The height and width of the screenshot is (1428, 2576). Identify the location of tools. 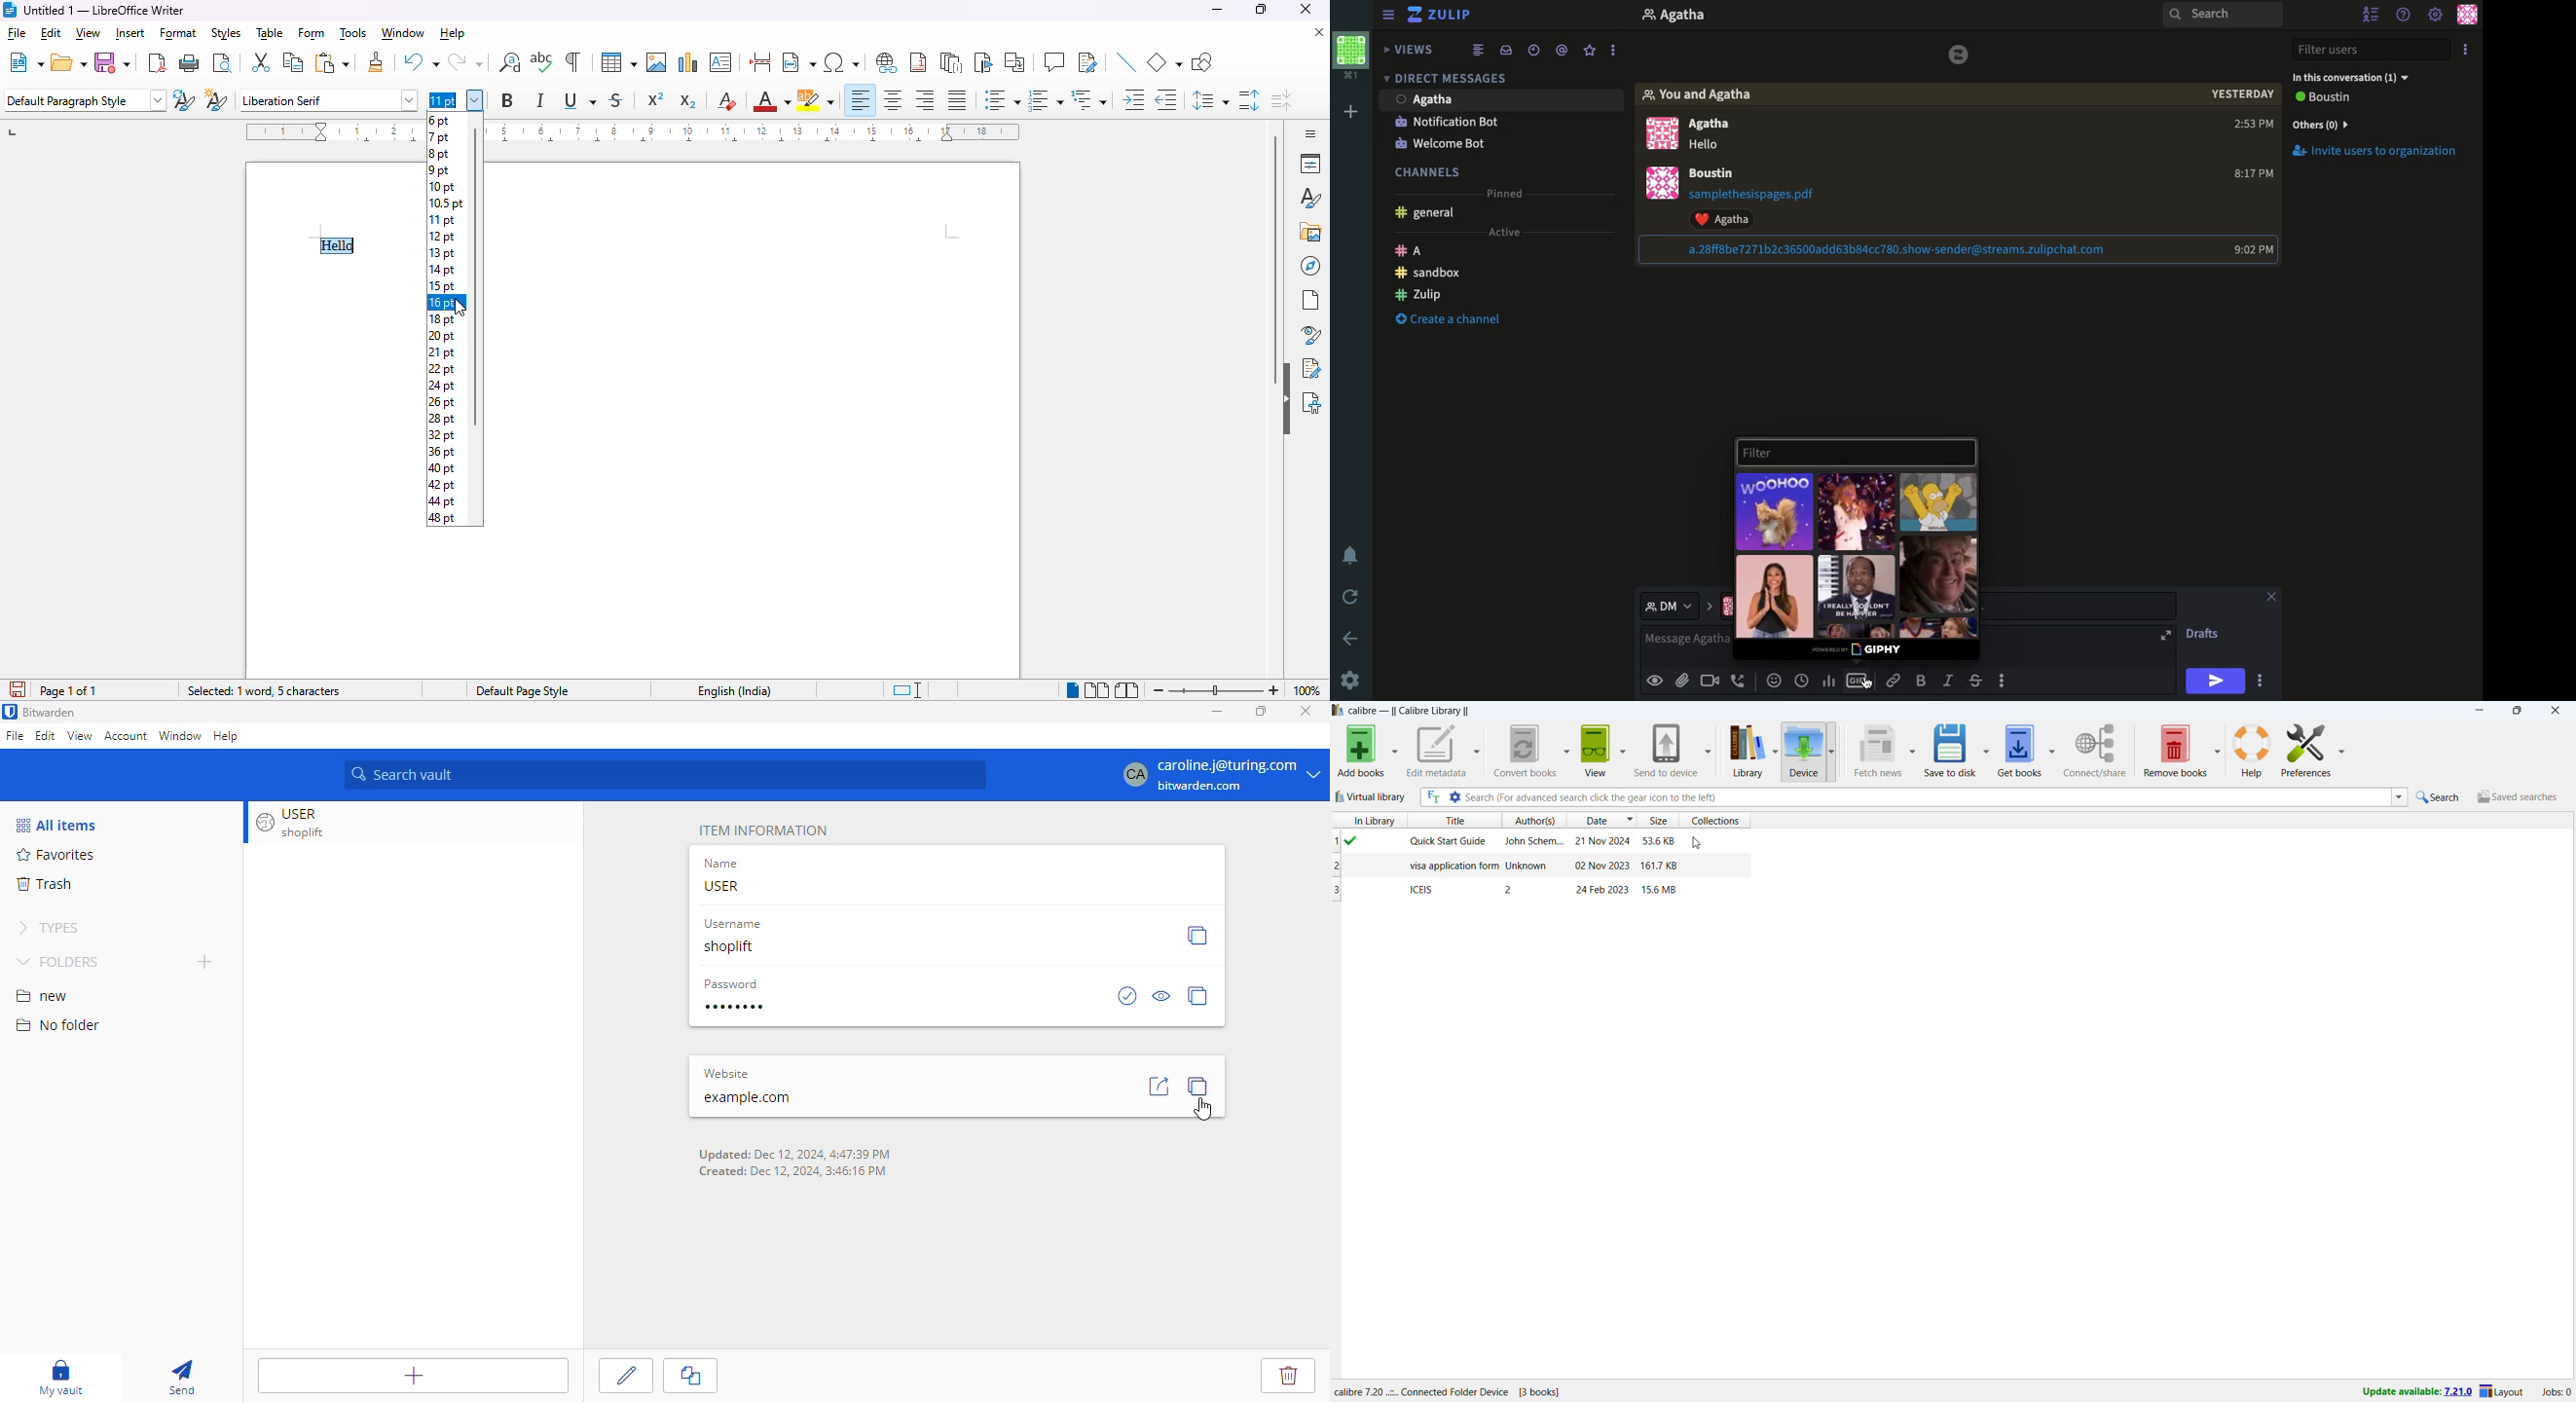
(352, 33).